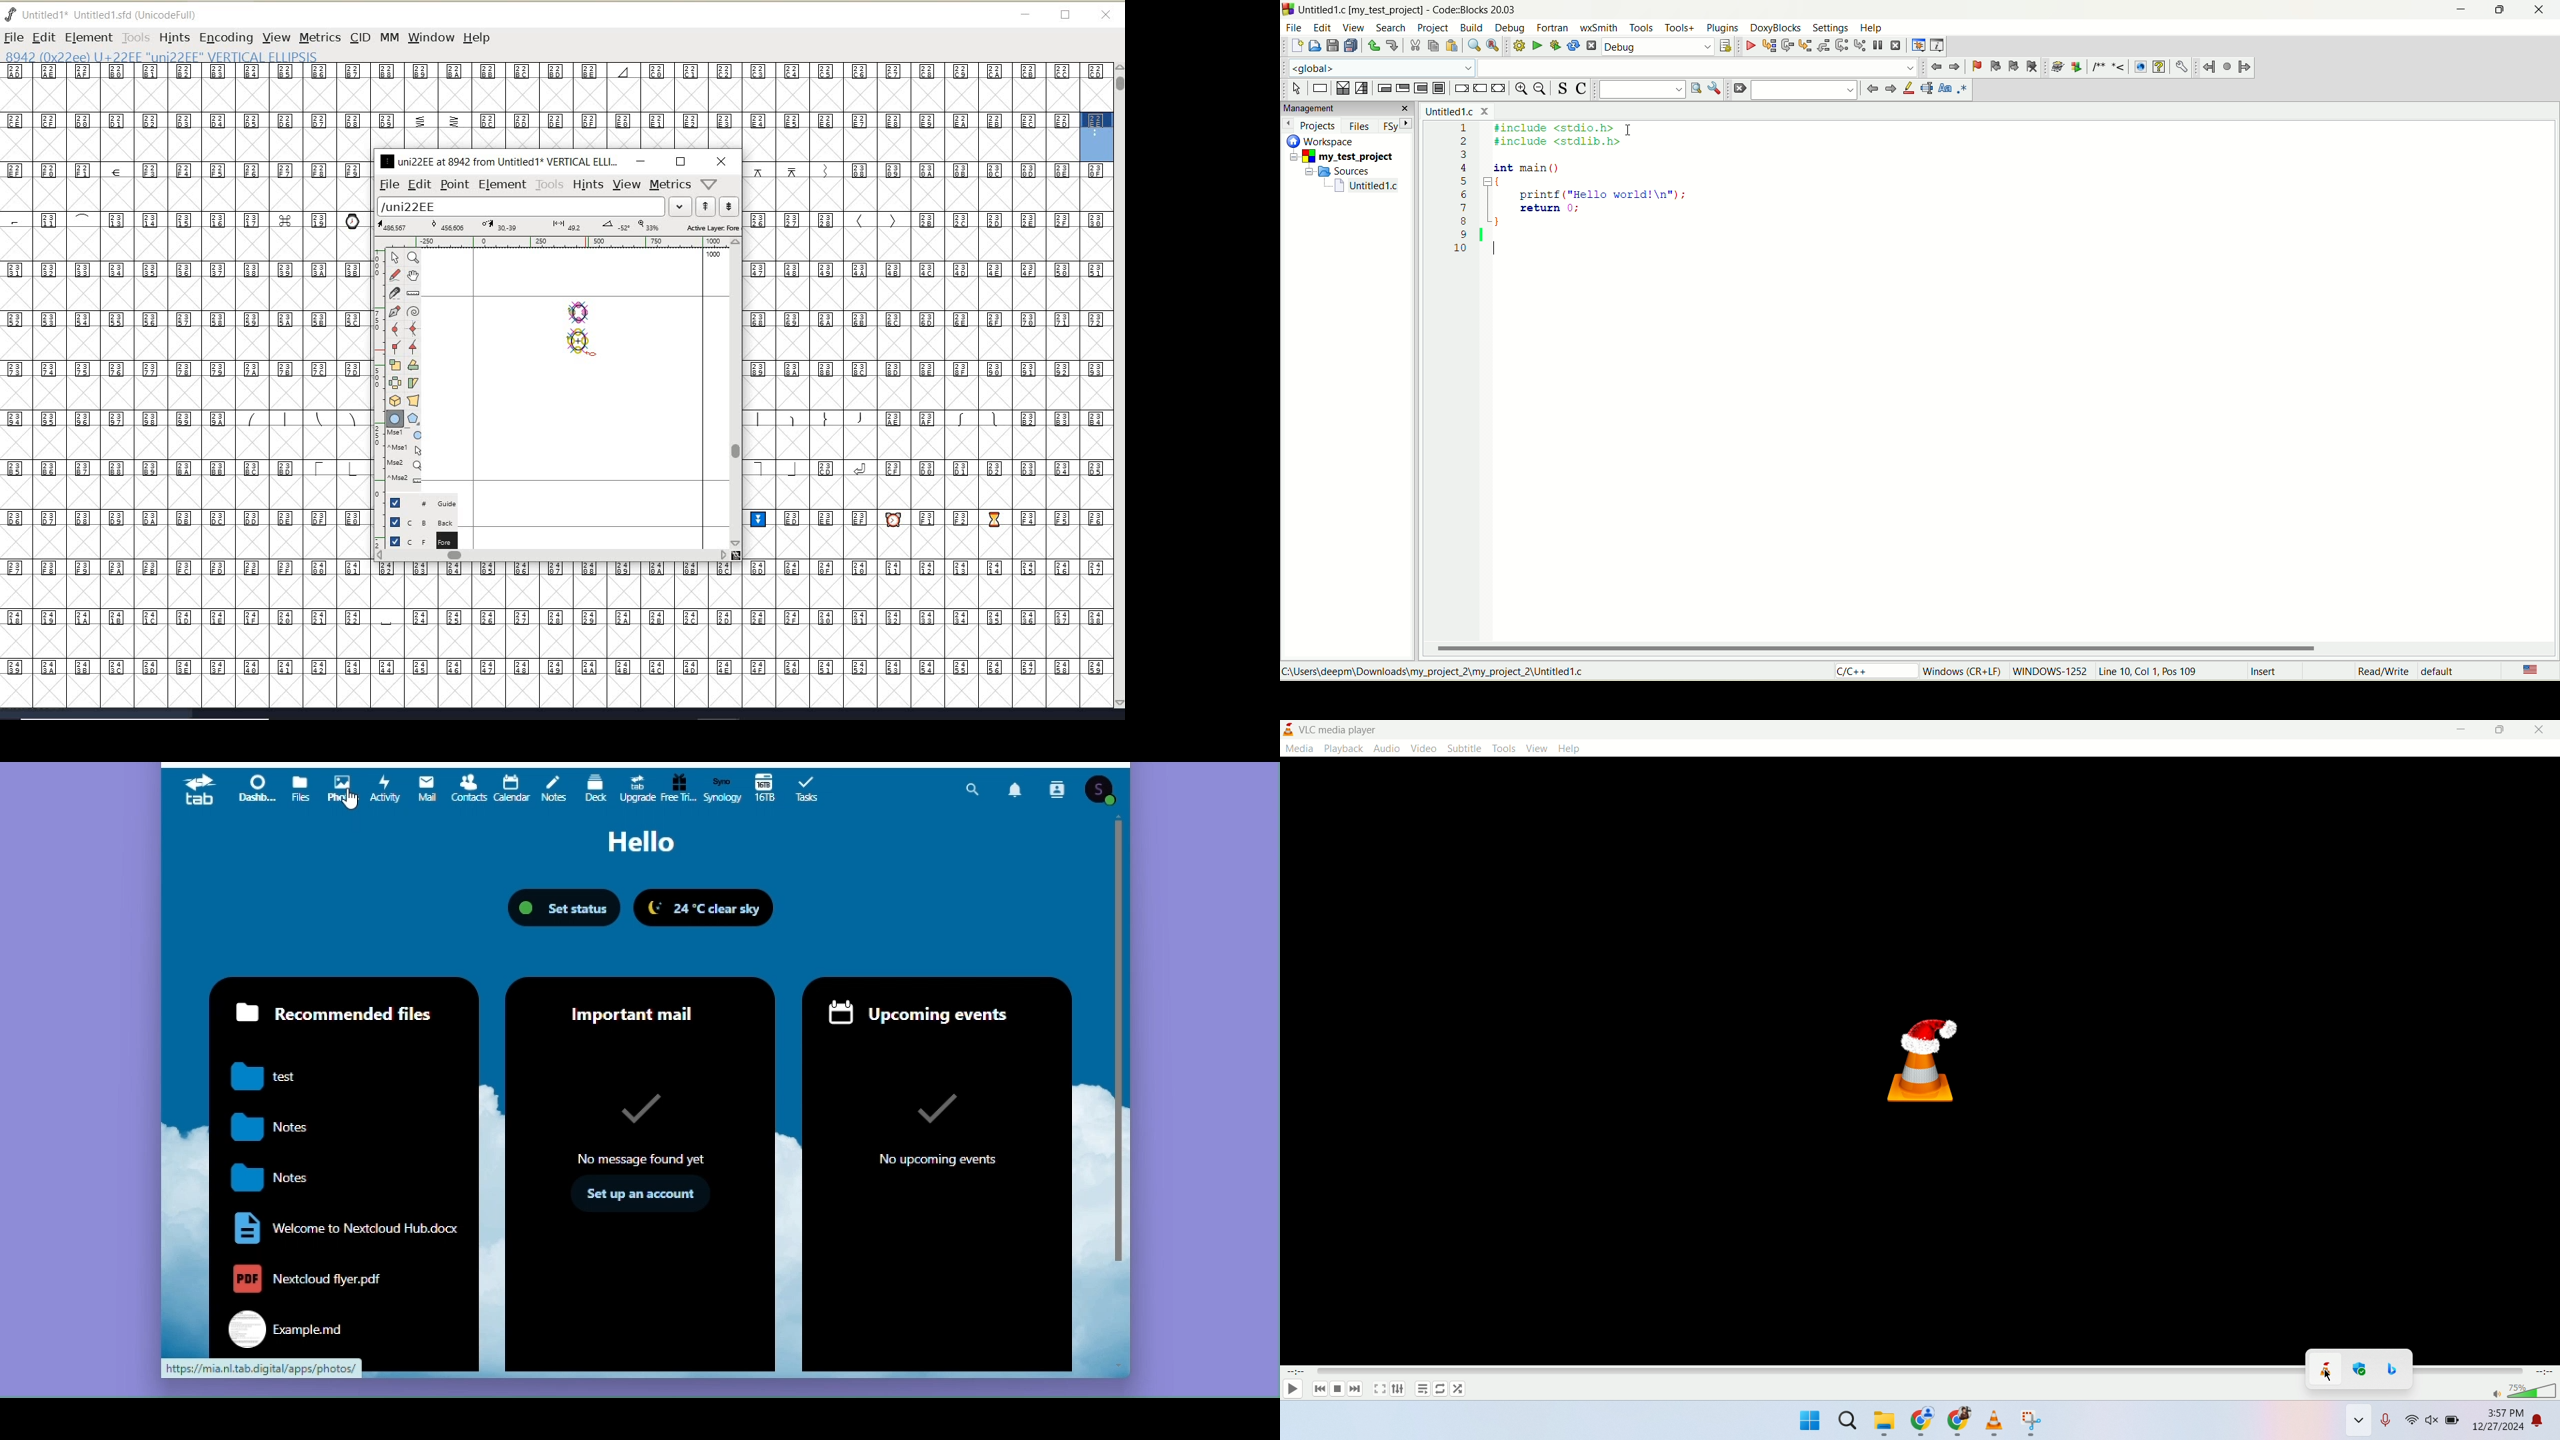 The width and height of the screenshot is (2576, 1456). Describe the element at coordinates (2543, 10) in the screenshot. I see `close` at that location.